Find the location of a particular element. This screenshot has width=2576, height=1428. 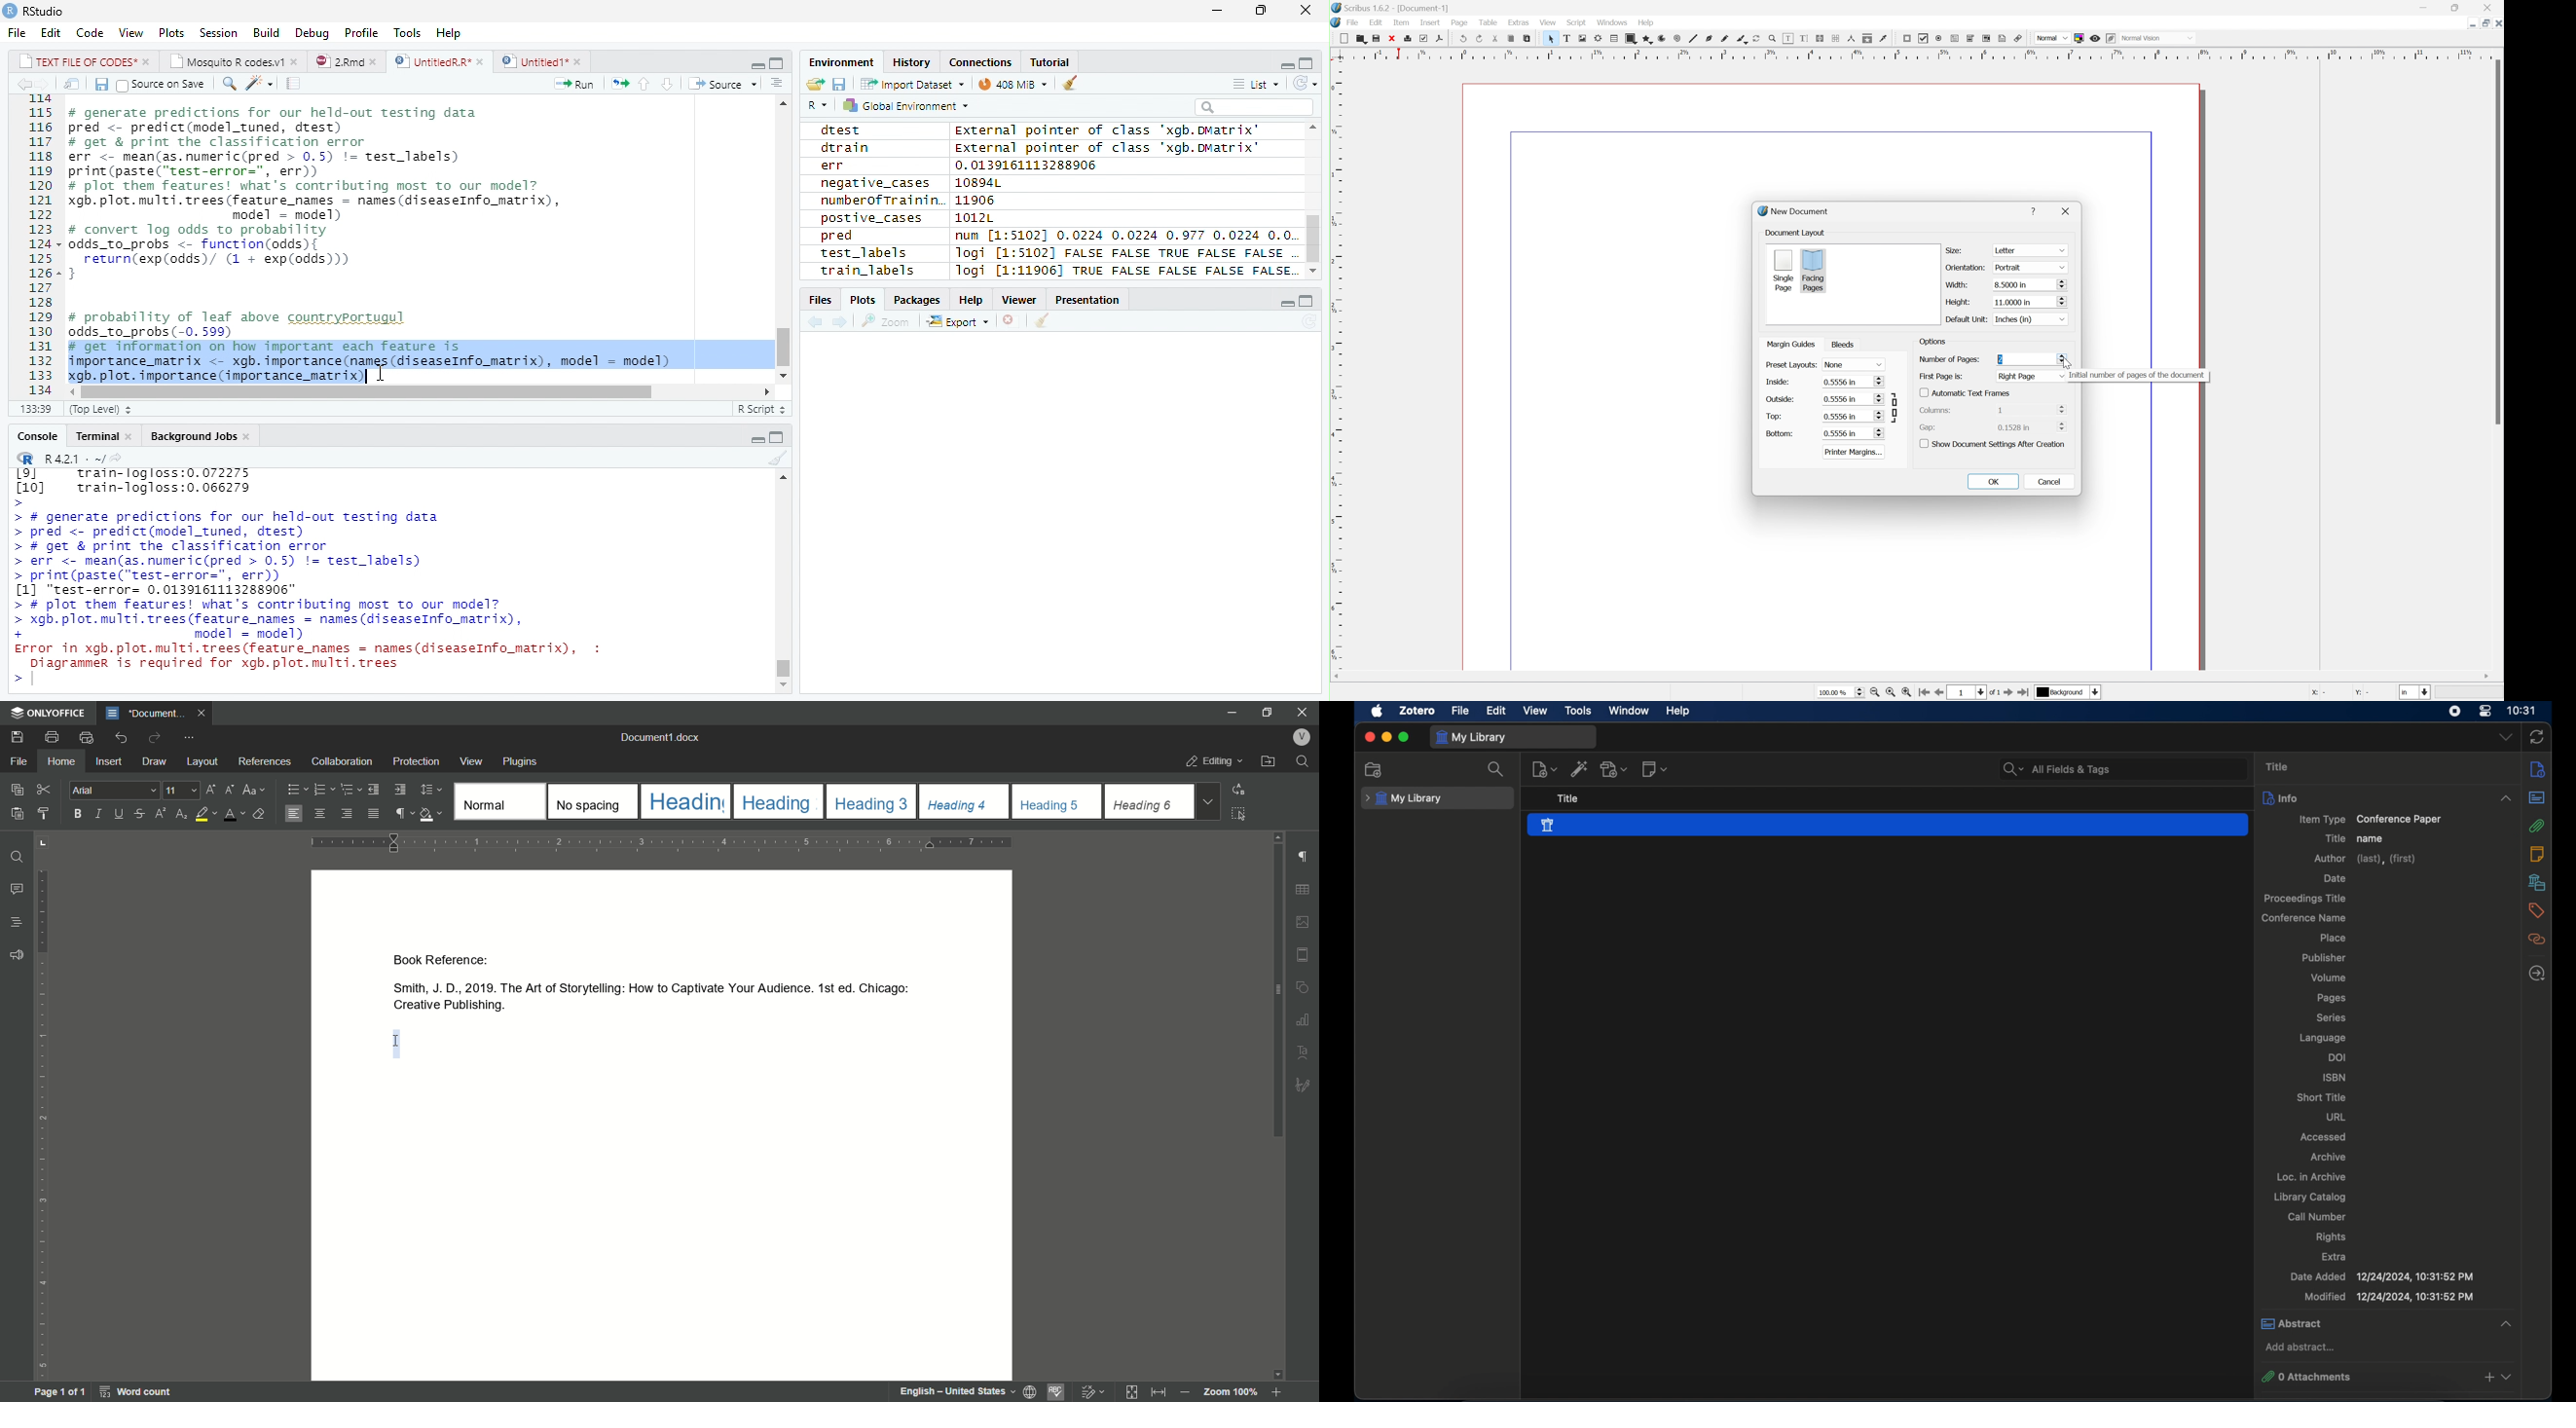

Viewer is located at coordinates (1021, 299).